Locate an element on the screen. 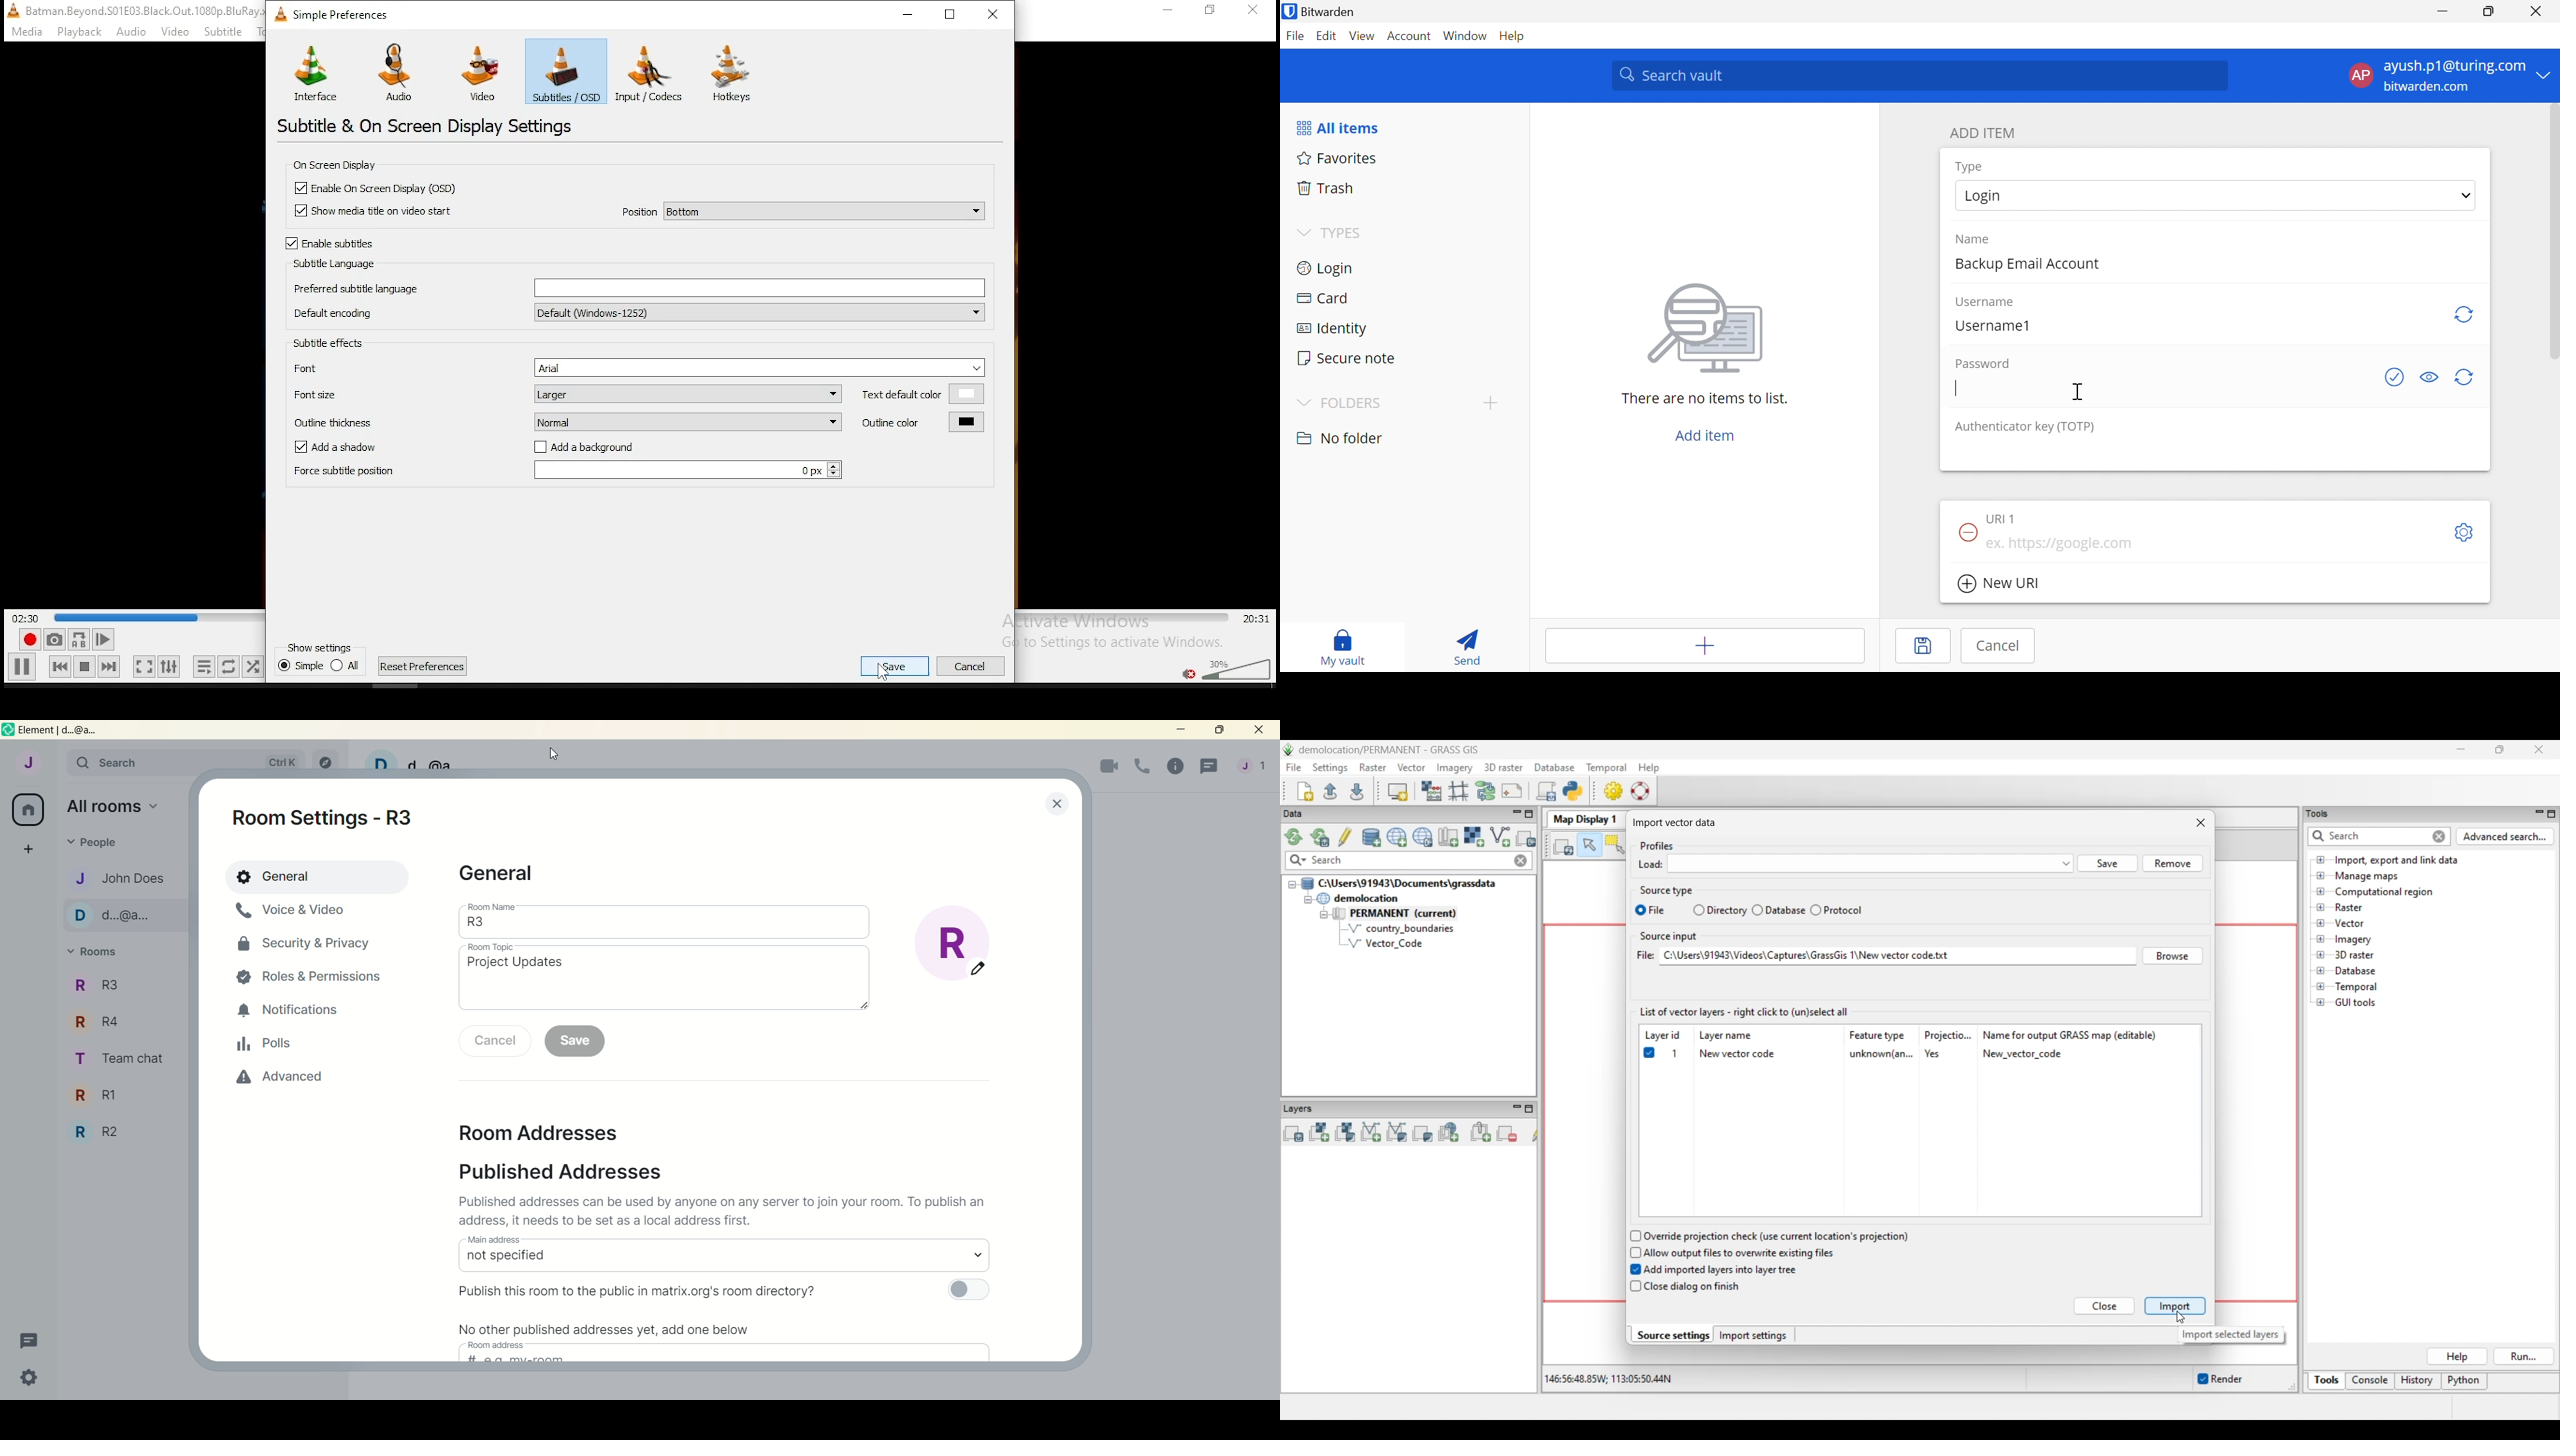 This screenshot has height=1456, width=2576. search is located at coordinates (125, 764).